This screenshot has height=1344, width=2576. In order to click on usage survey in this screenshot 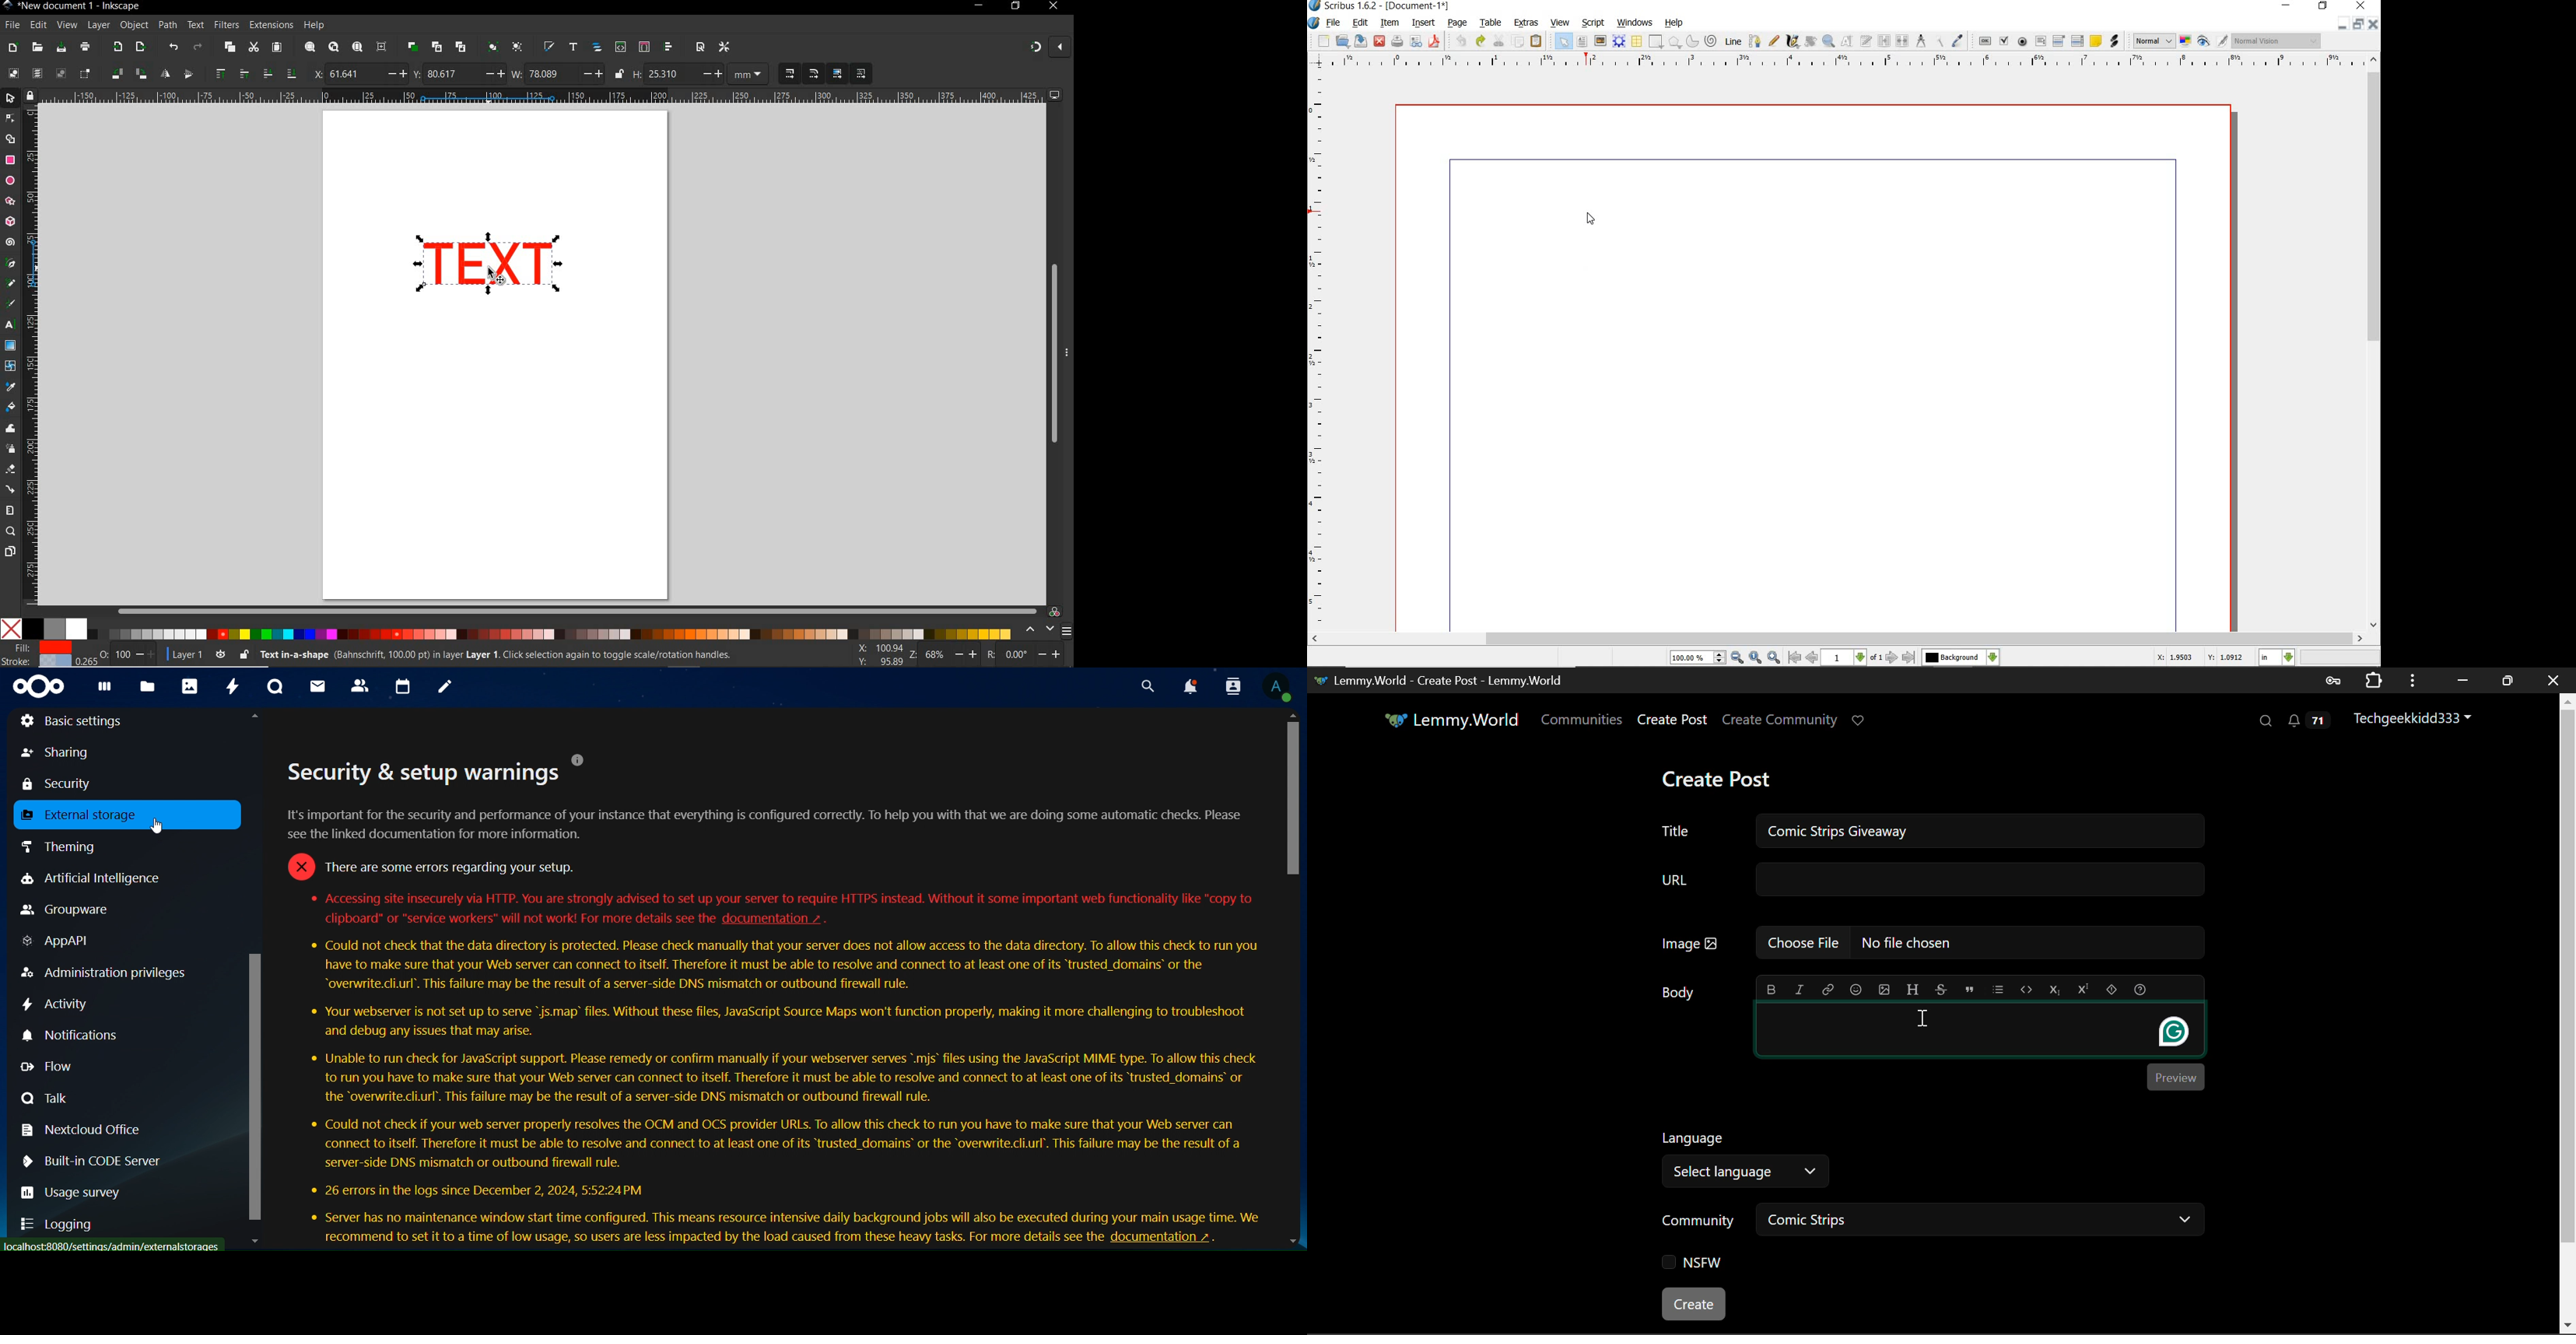, I will do `click(85, 1192)`.